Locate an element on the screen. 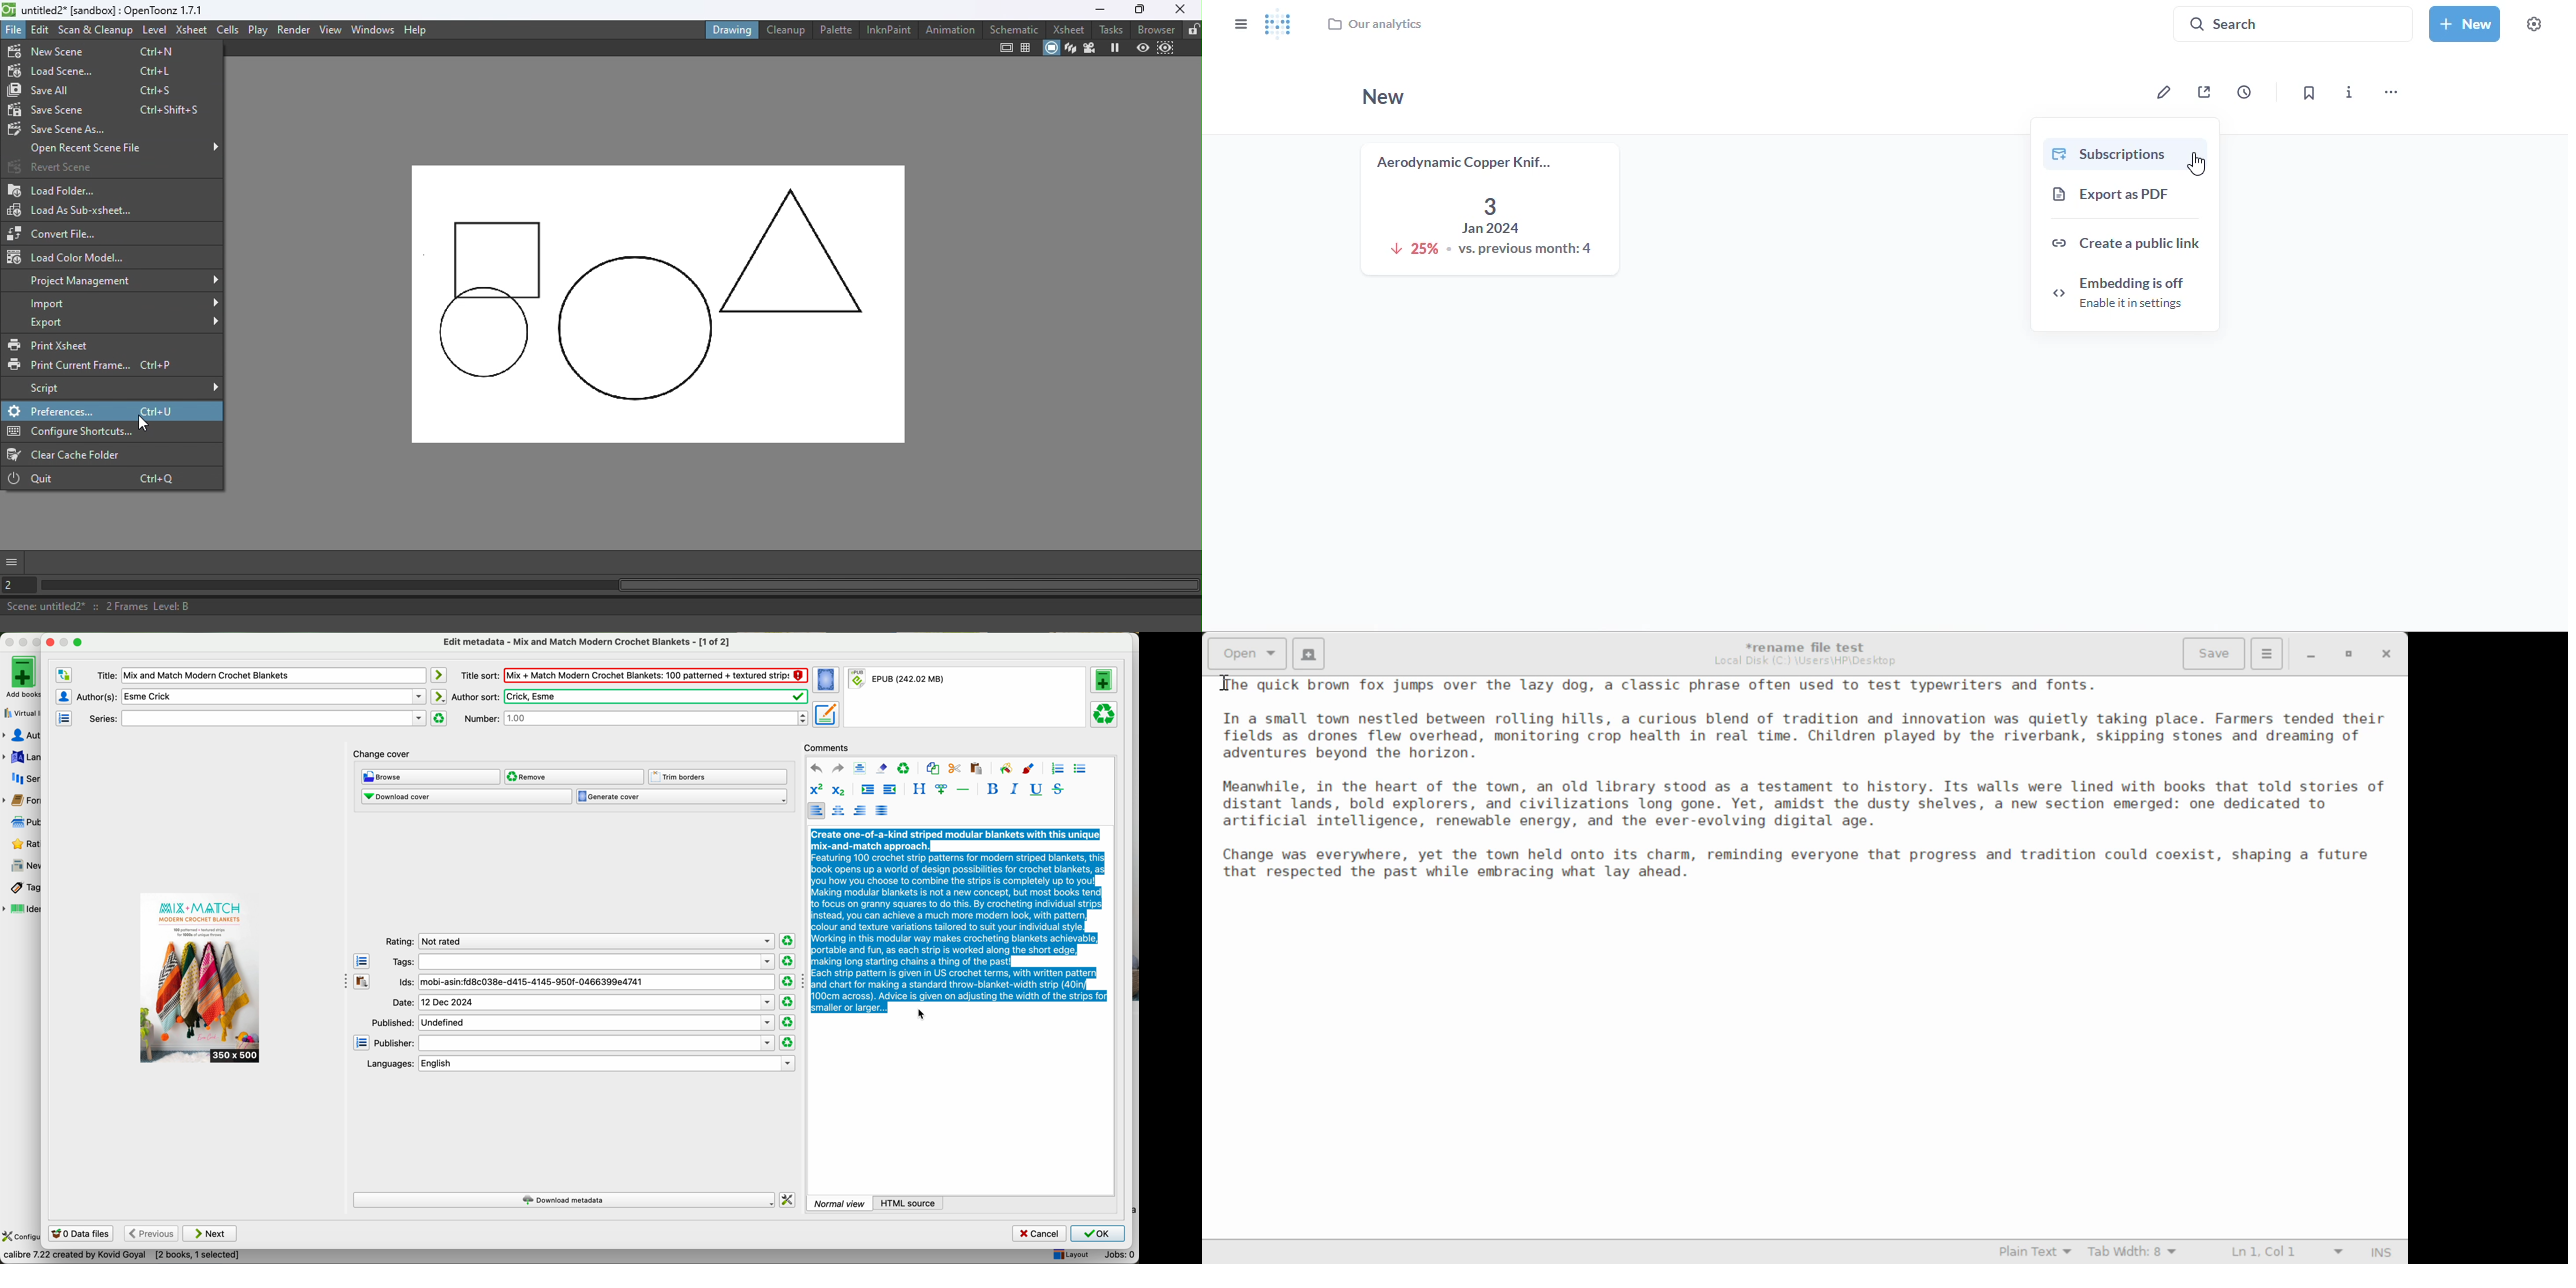 The image size is (2576, 1288). rating is located at coordinates (577, 942).